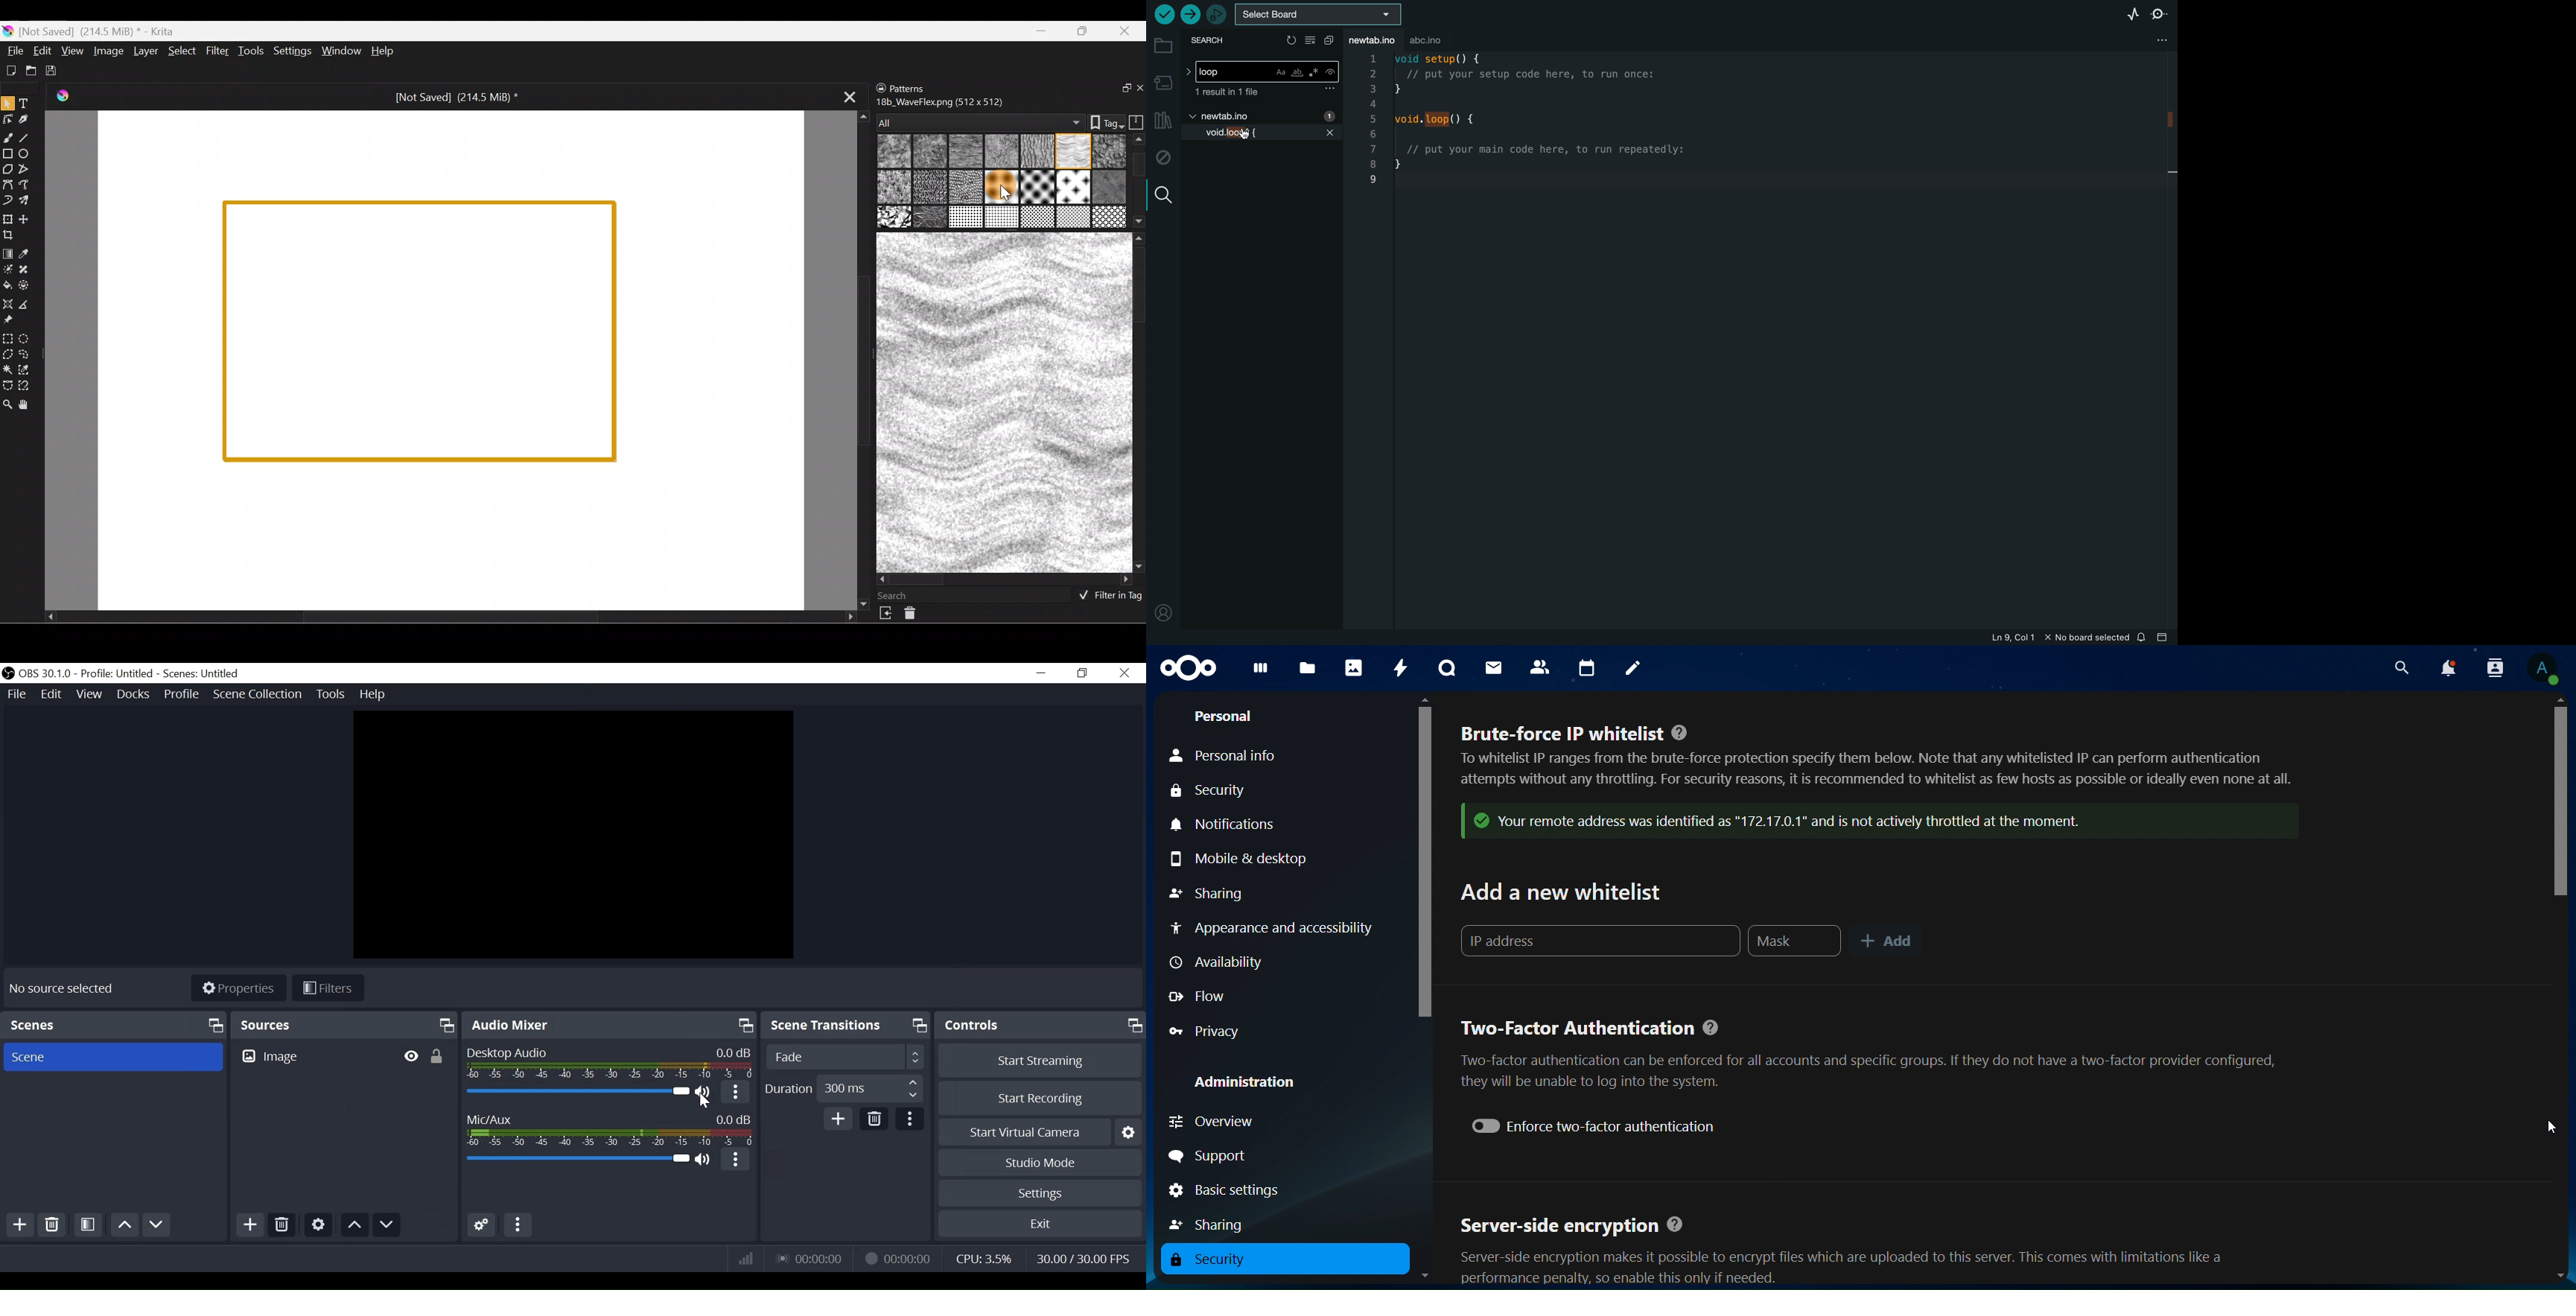 The height and width of the screenshot is (1316, 2576). I want to click on notifications, so click(1226, 824).